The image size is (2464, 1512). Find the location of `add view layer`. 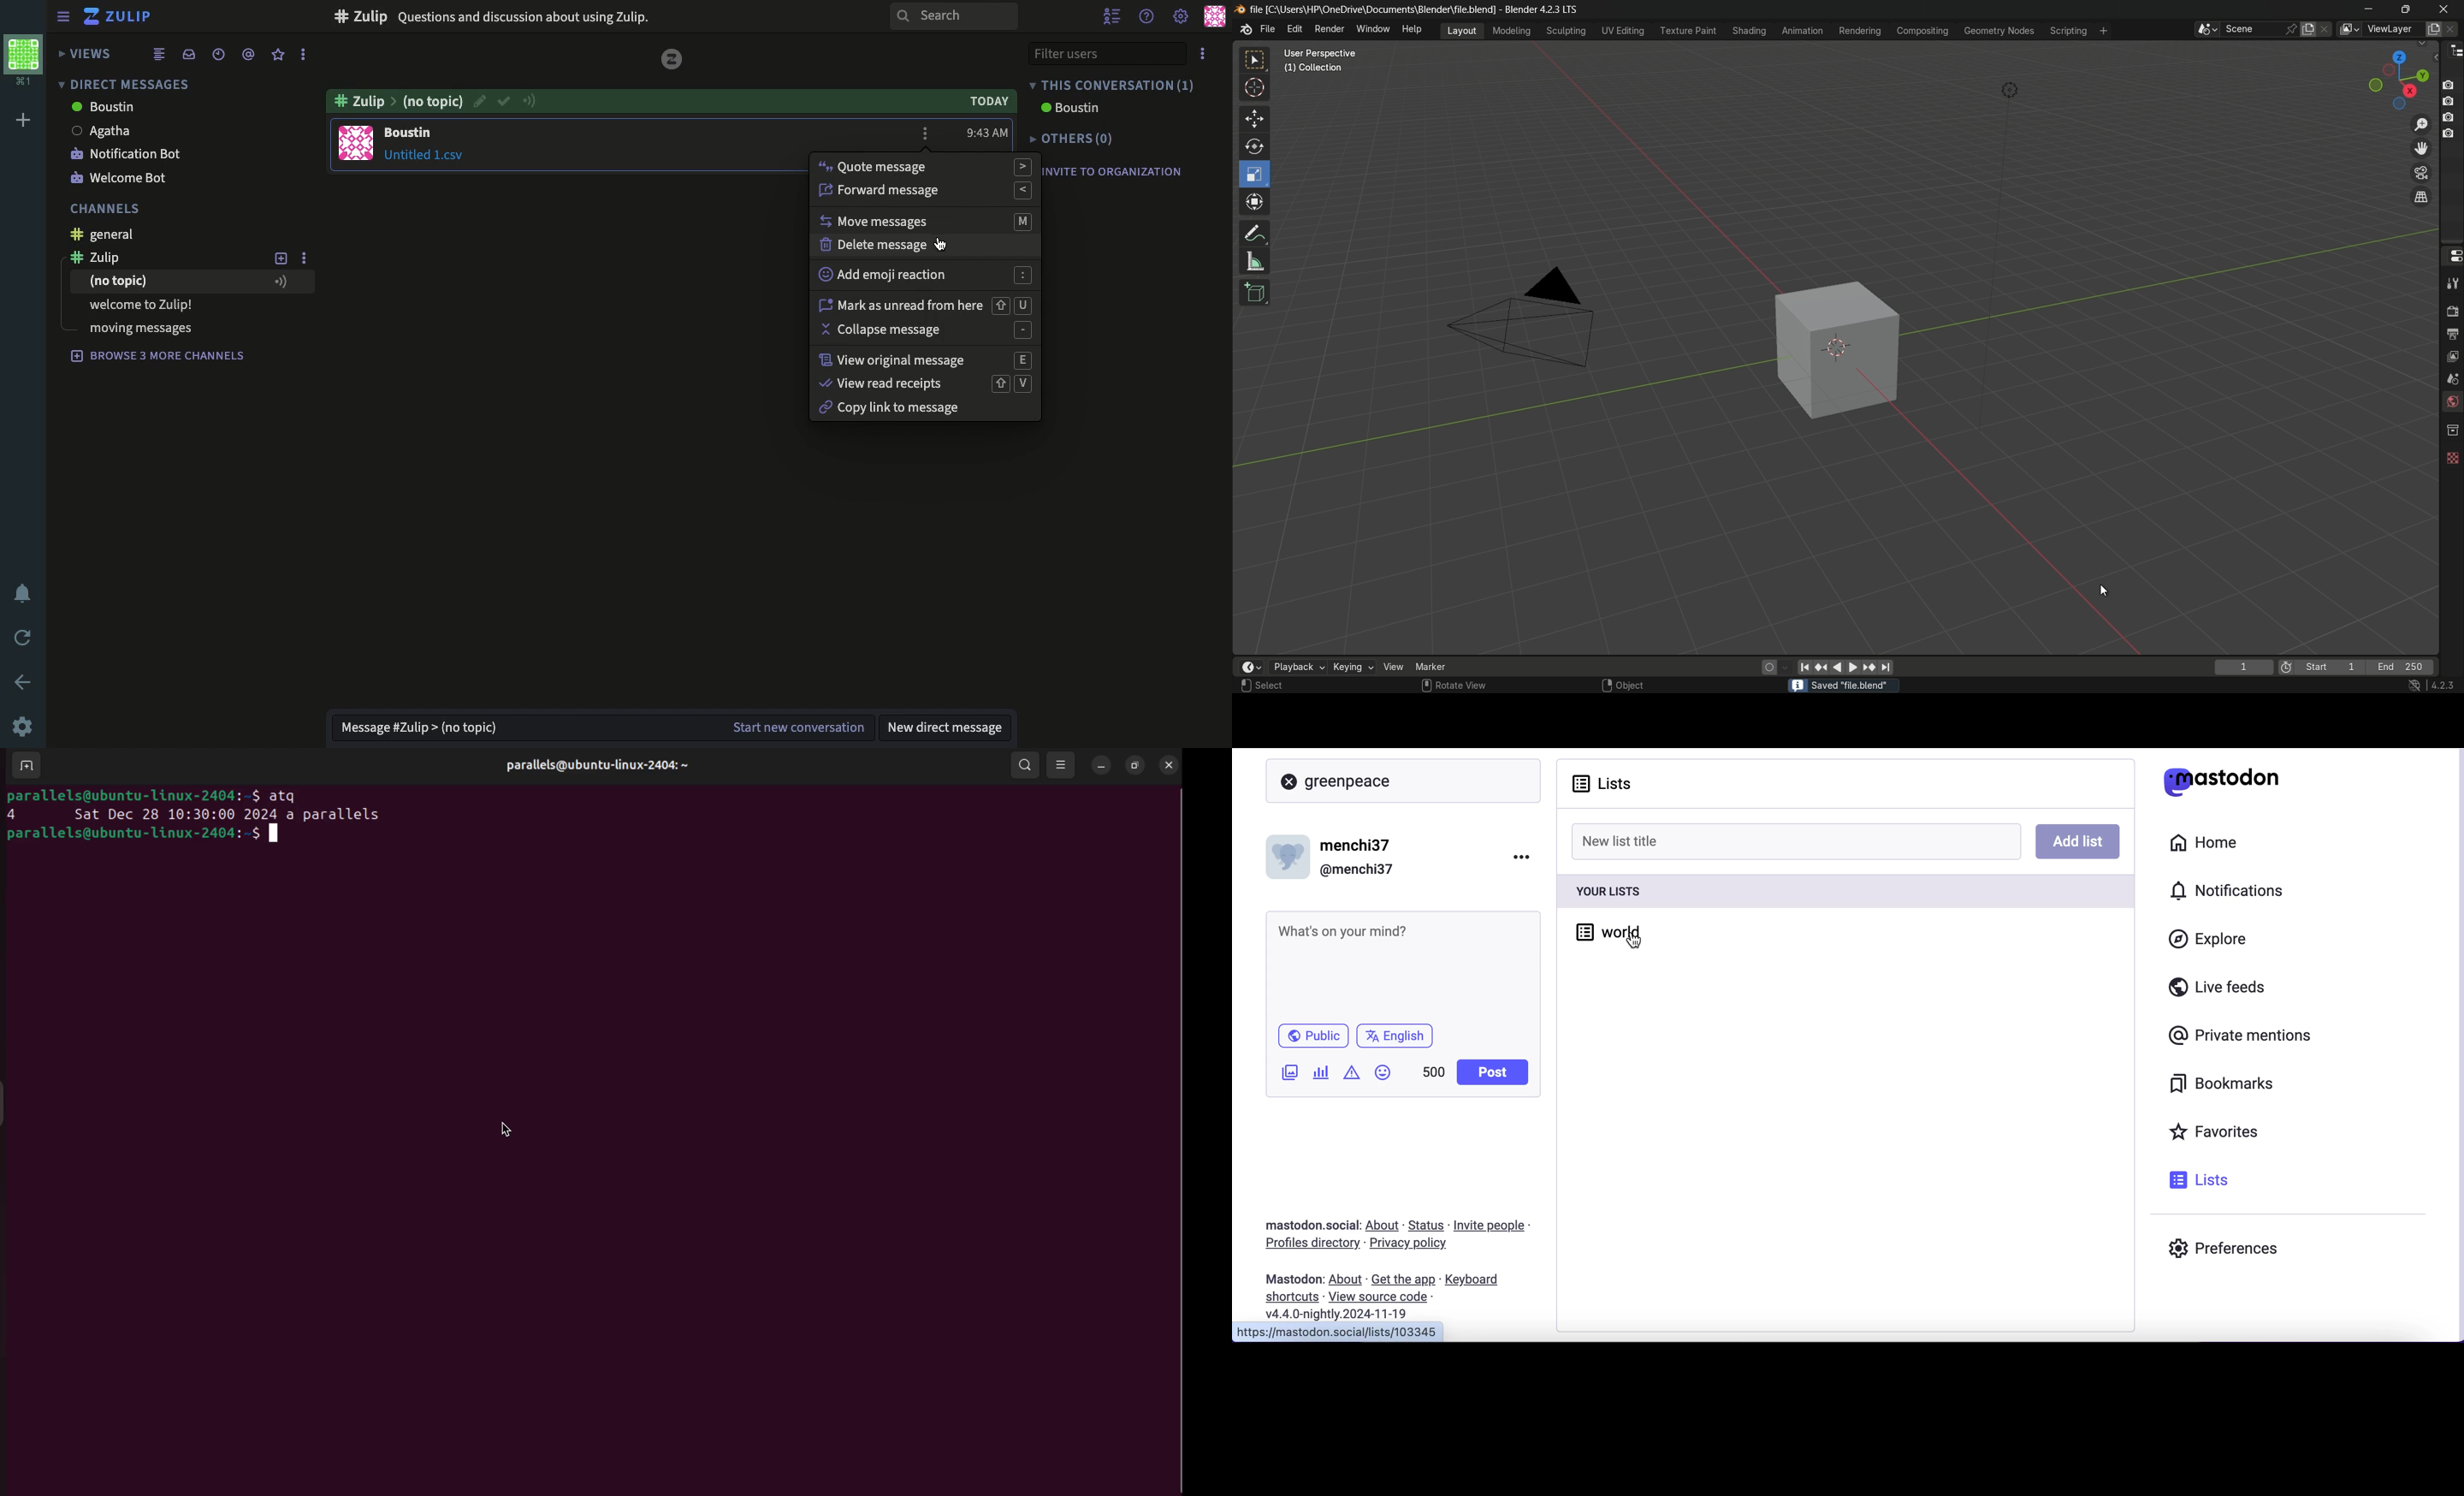

add view layer is located at coordinates (2432, 28).